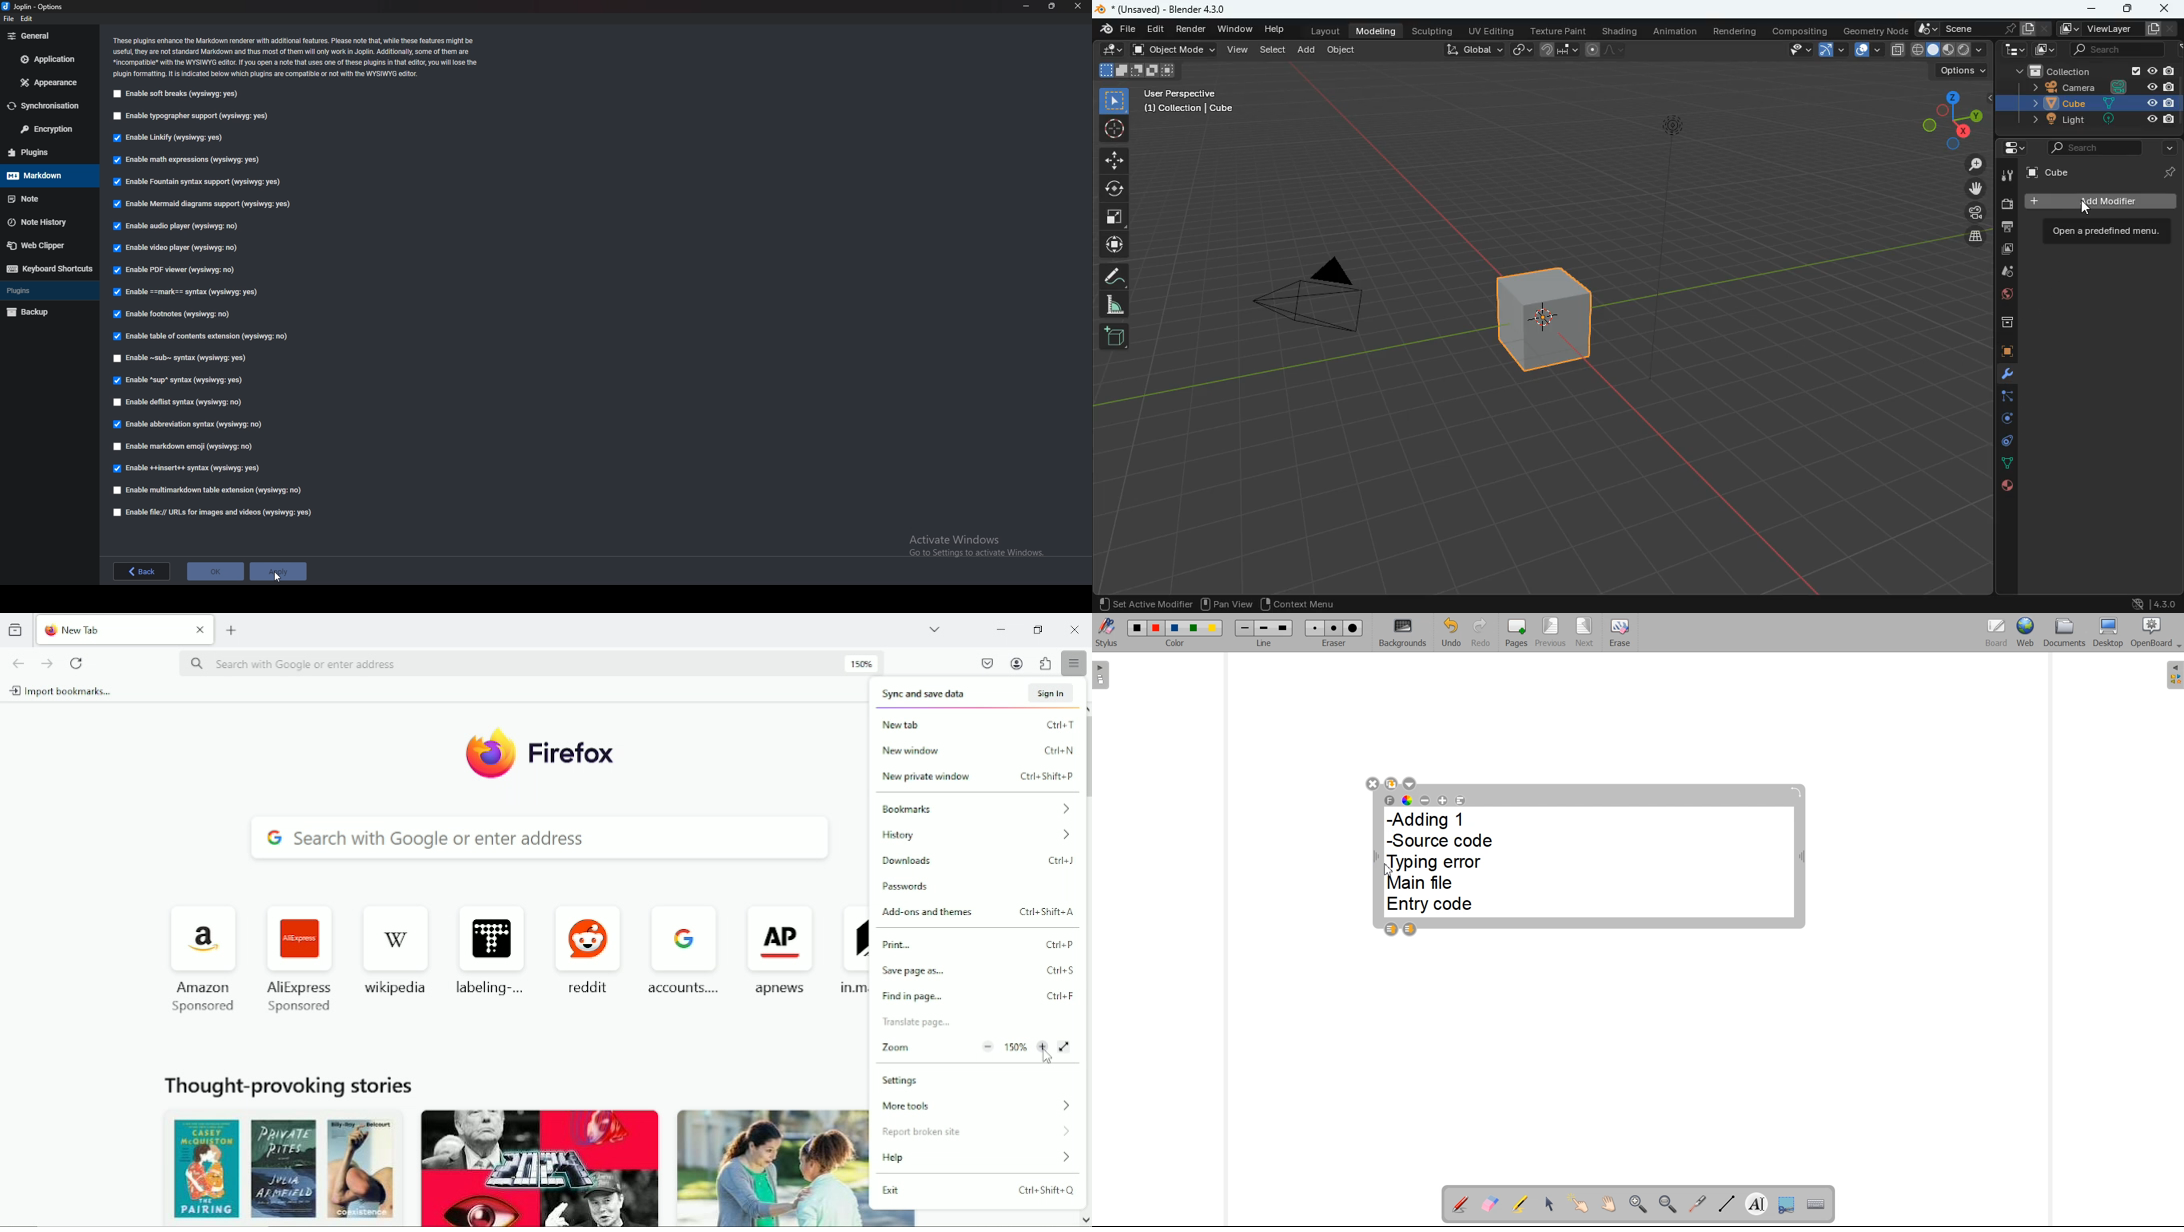 The height and width of the screenshot is (1232, 2184). What do you see at coordinates (2043, 50) in the screenshot?
I see `image` at bounding box center [2043, 50].